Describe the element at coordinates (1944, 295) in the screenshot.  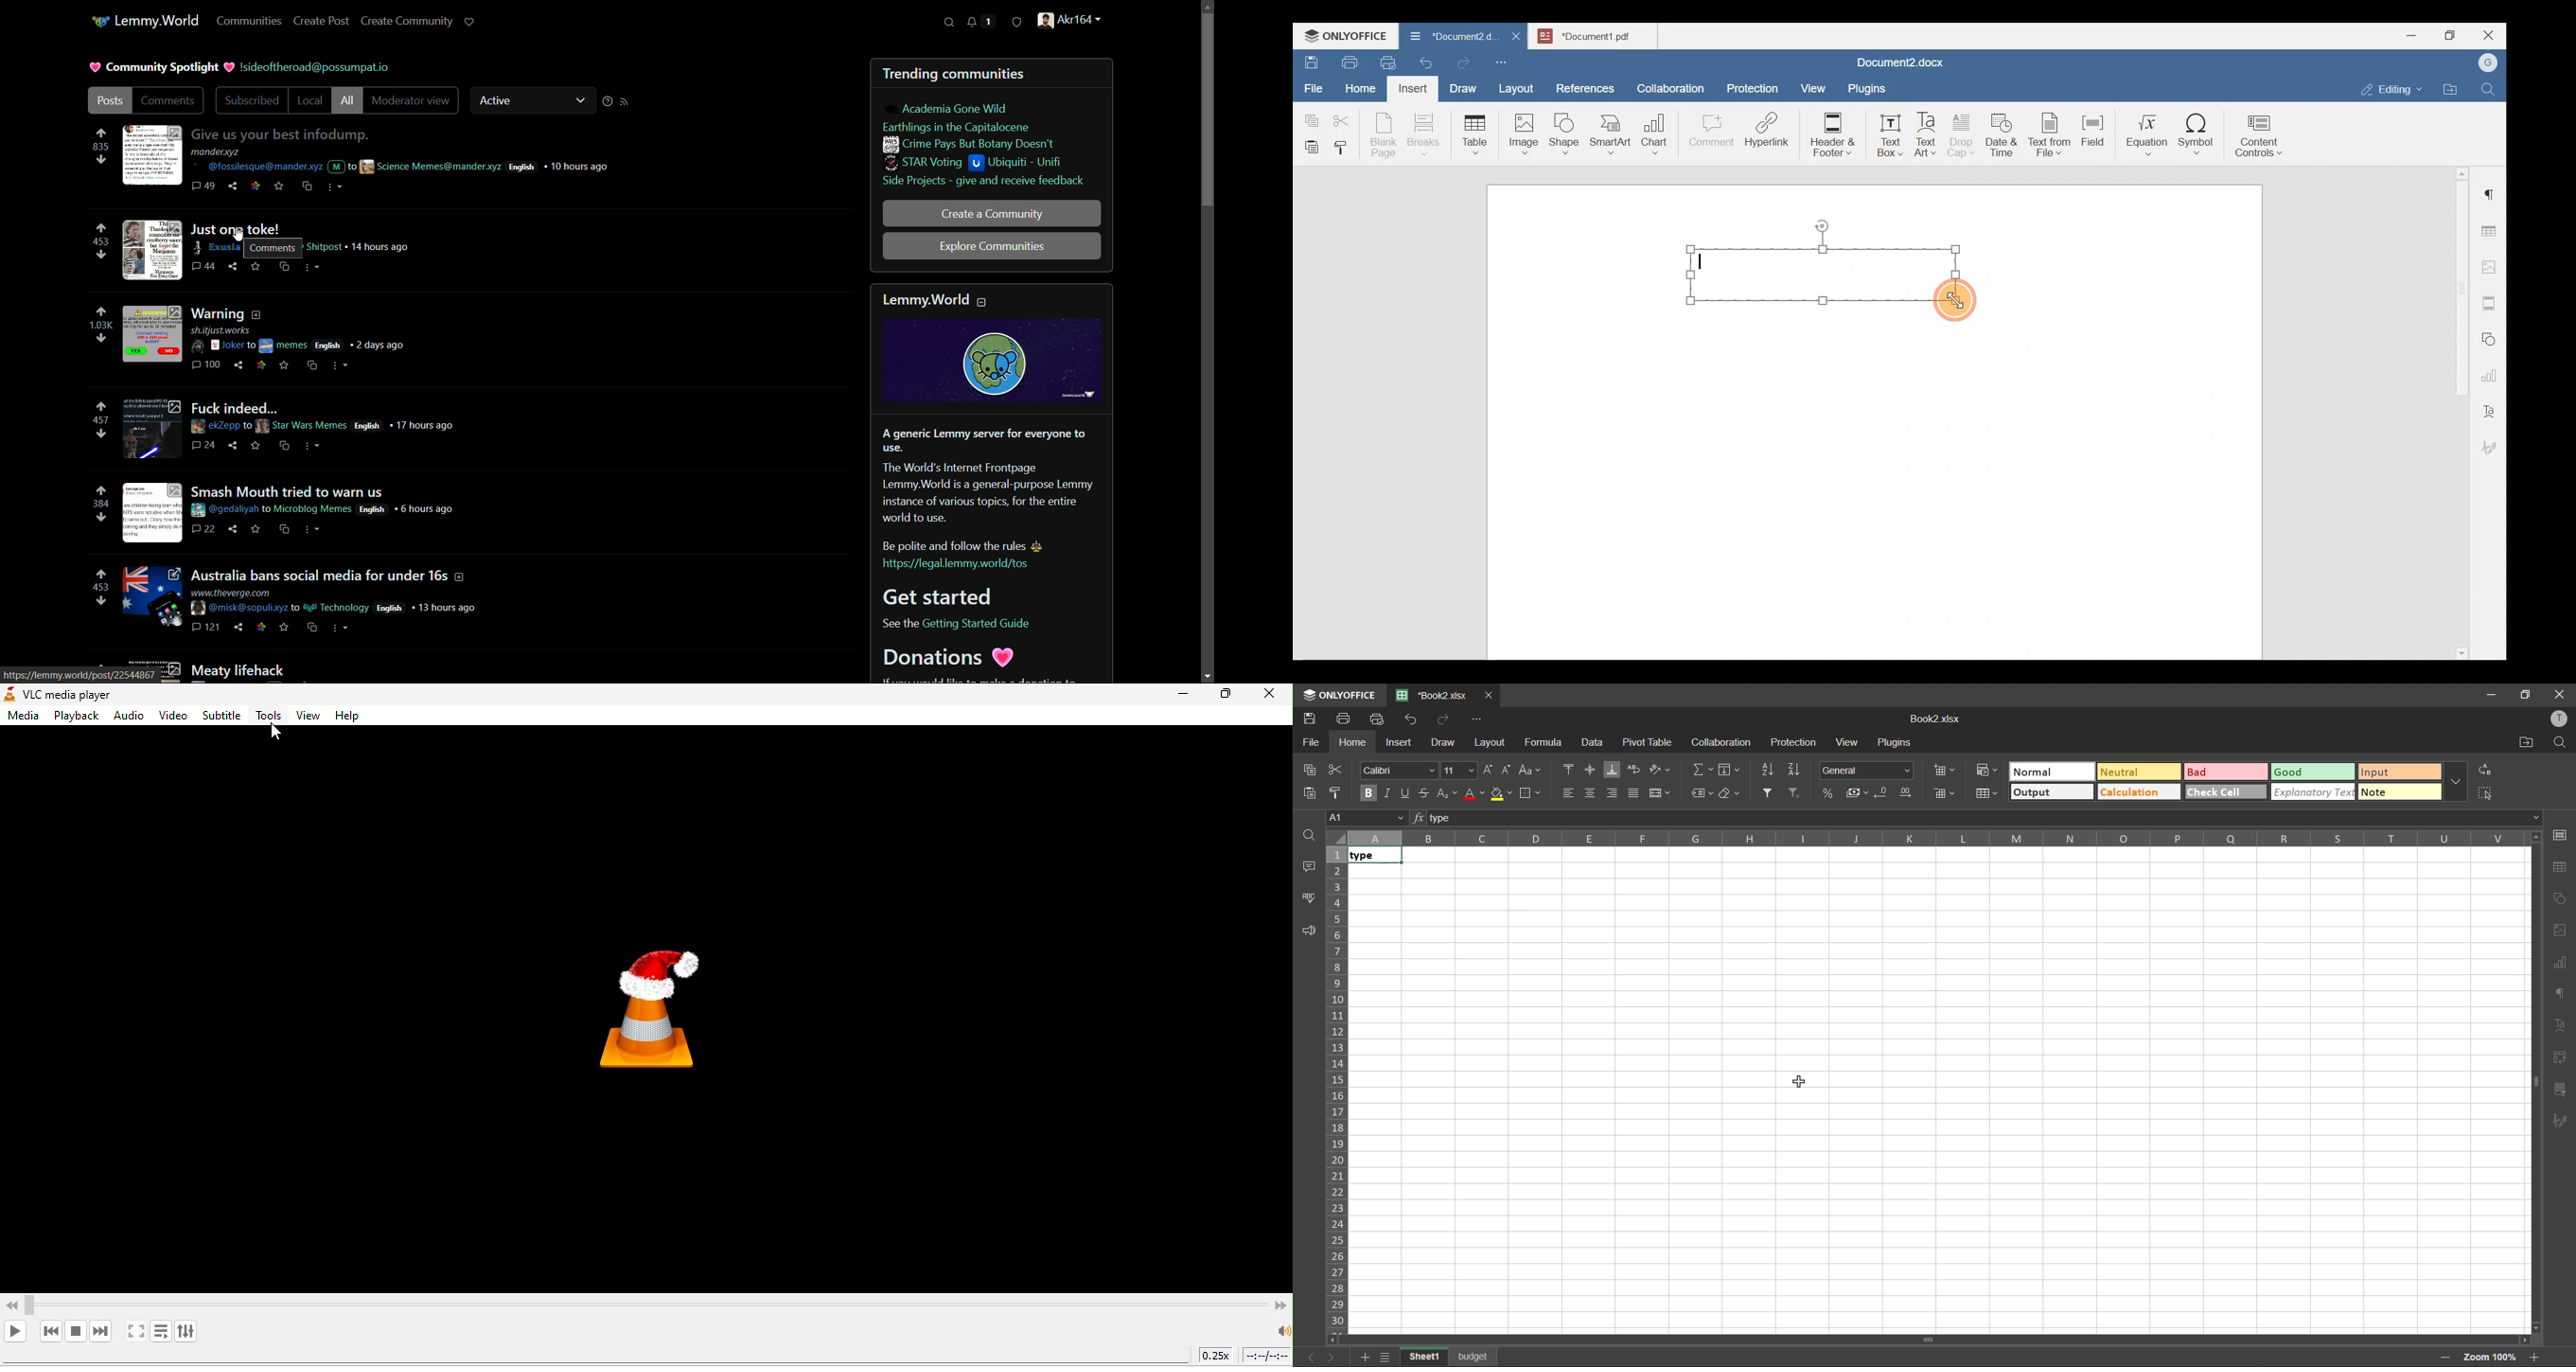
I see `Cursor` at that location.